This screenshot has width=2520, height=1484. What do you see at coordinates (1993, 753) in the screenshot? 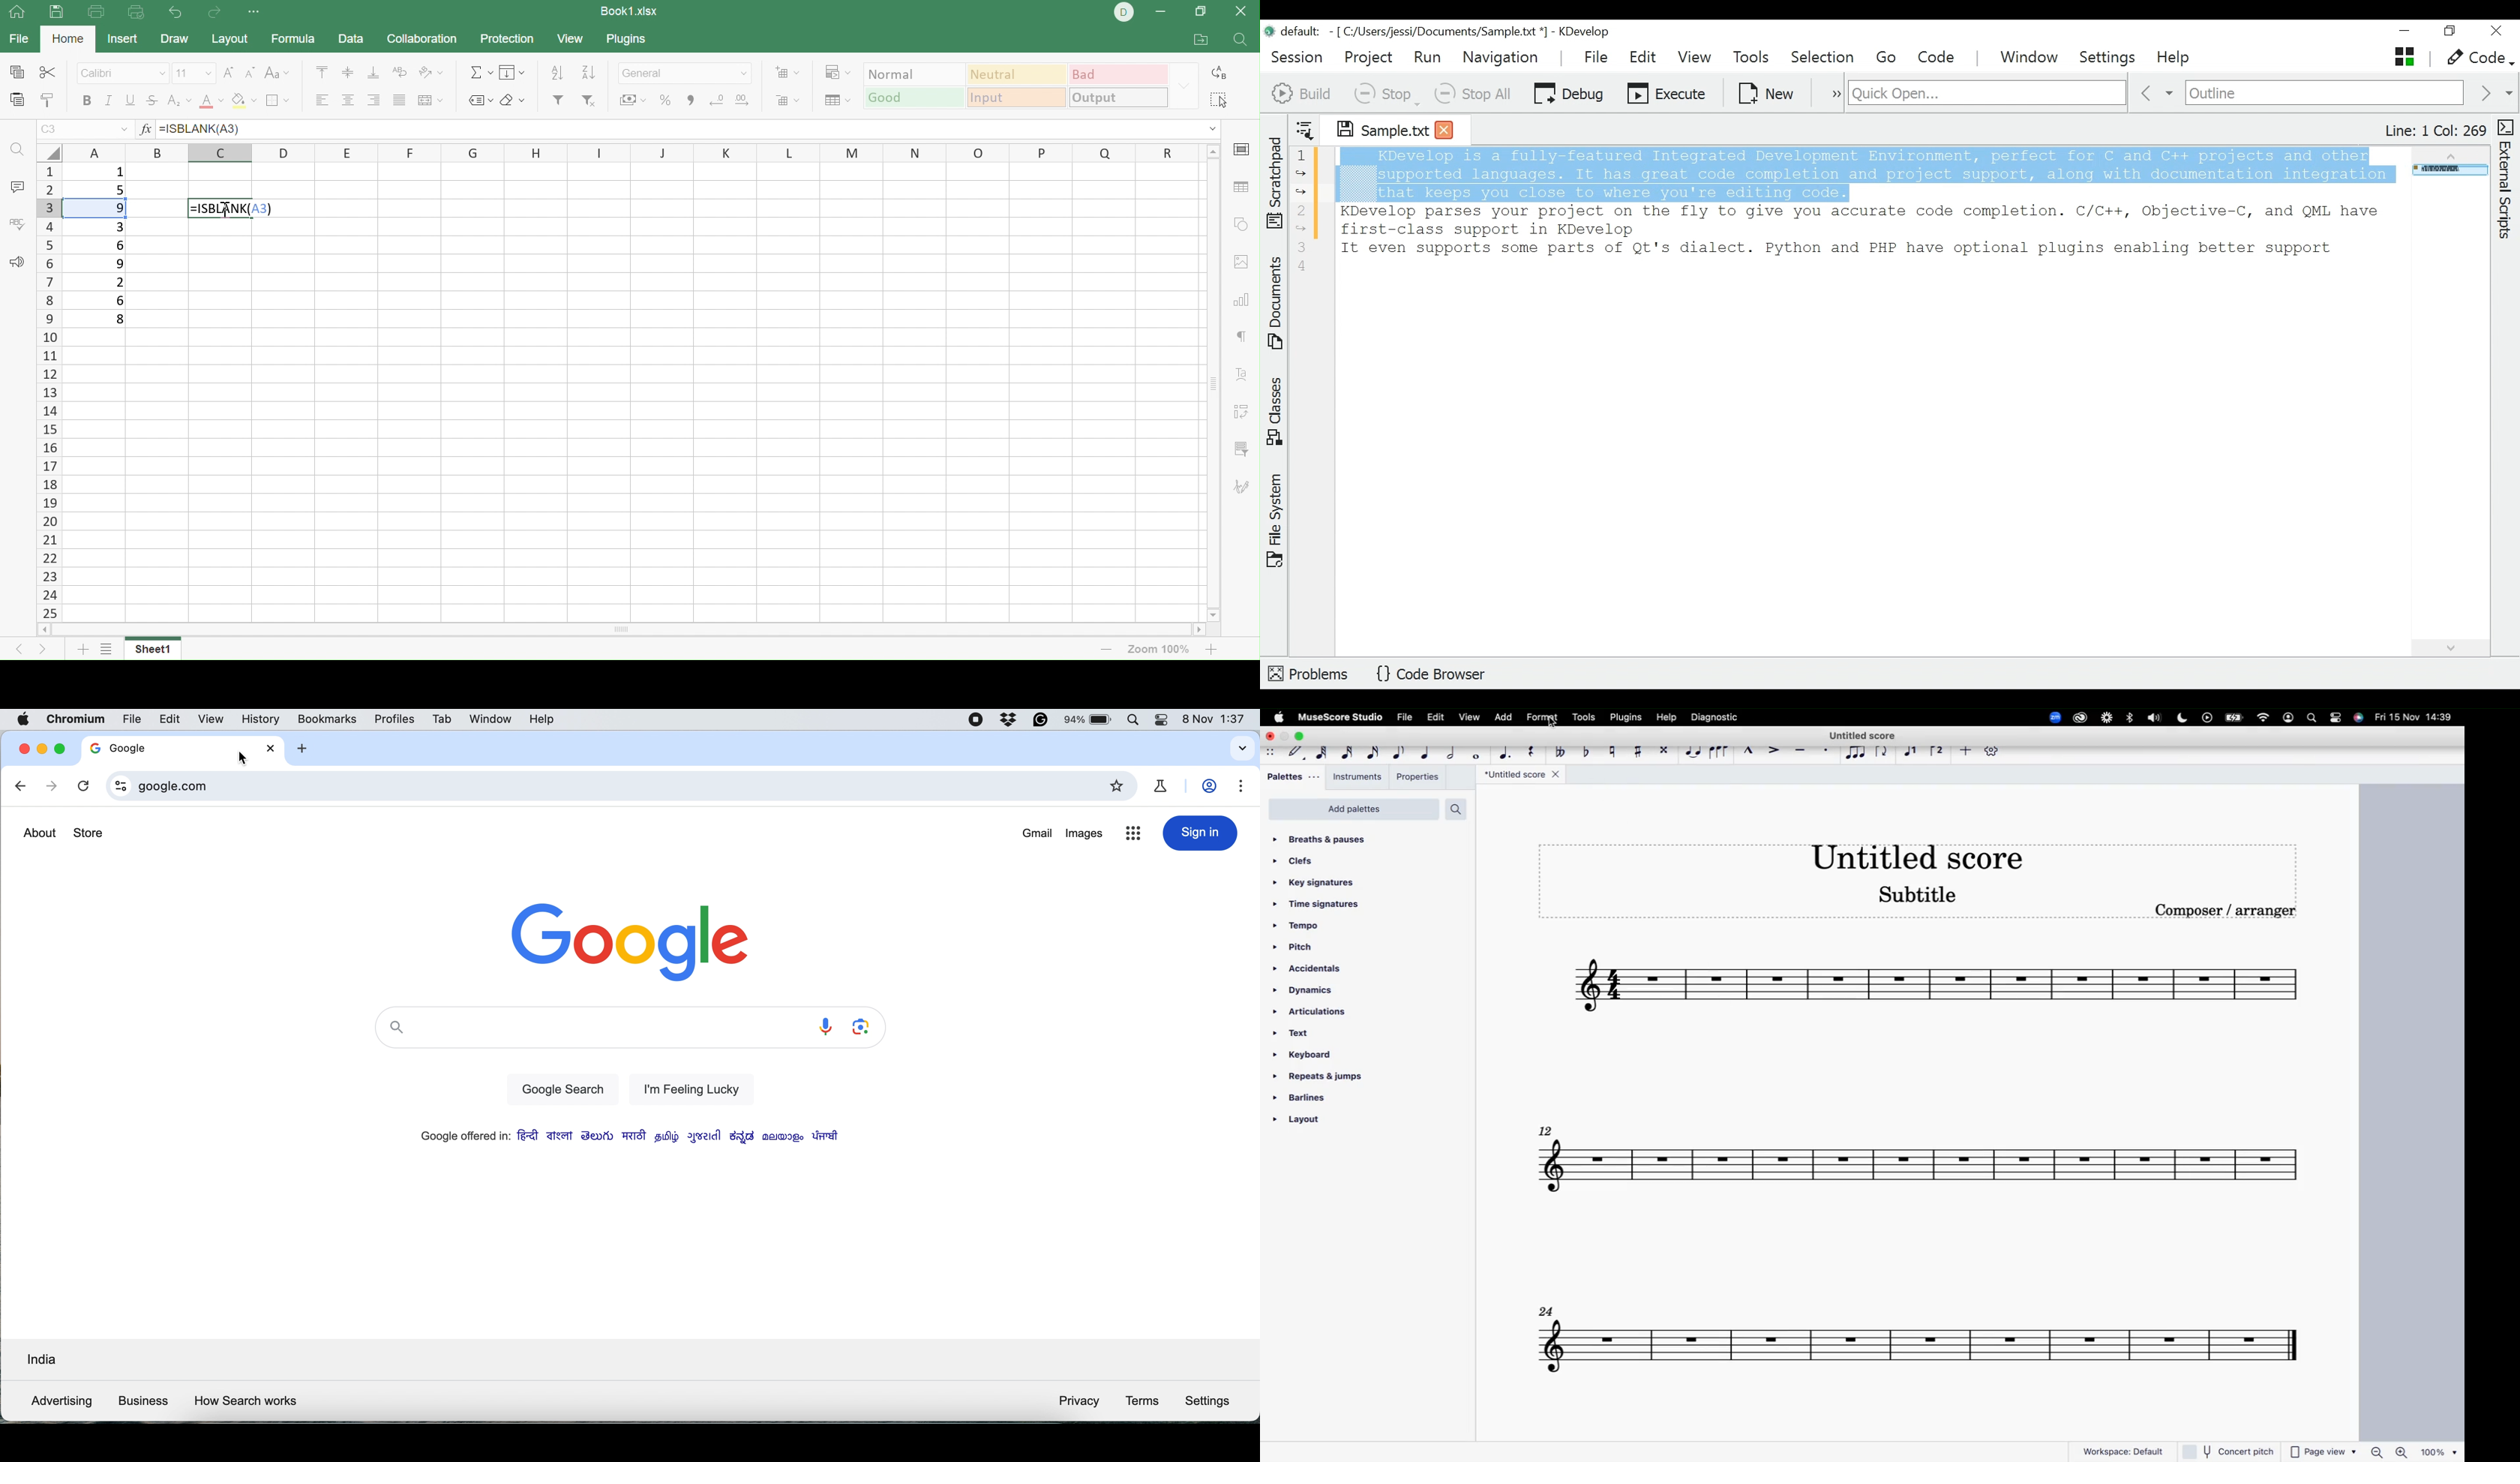
I see `settings` at bounding box center [1993, 753].